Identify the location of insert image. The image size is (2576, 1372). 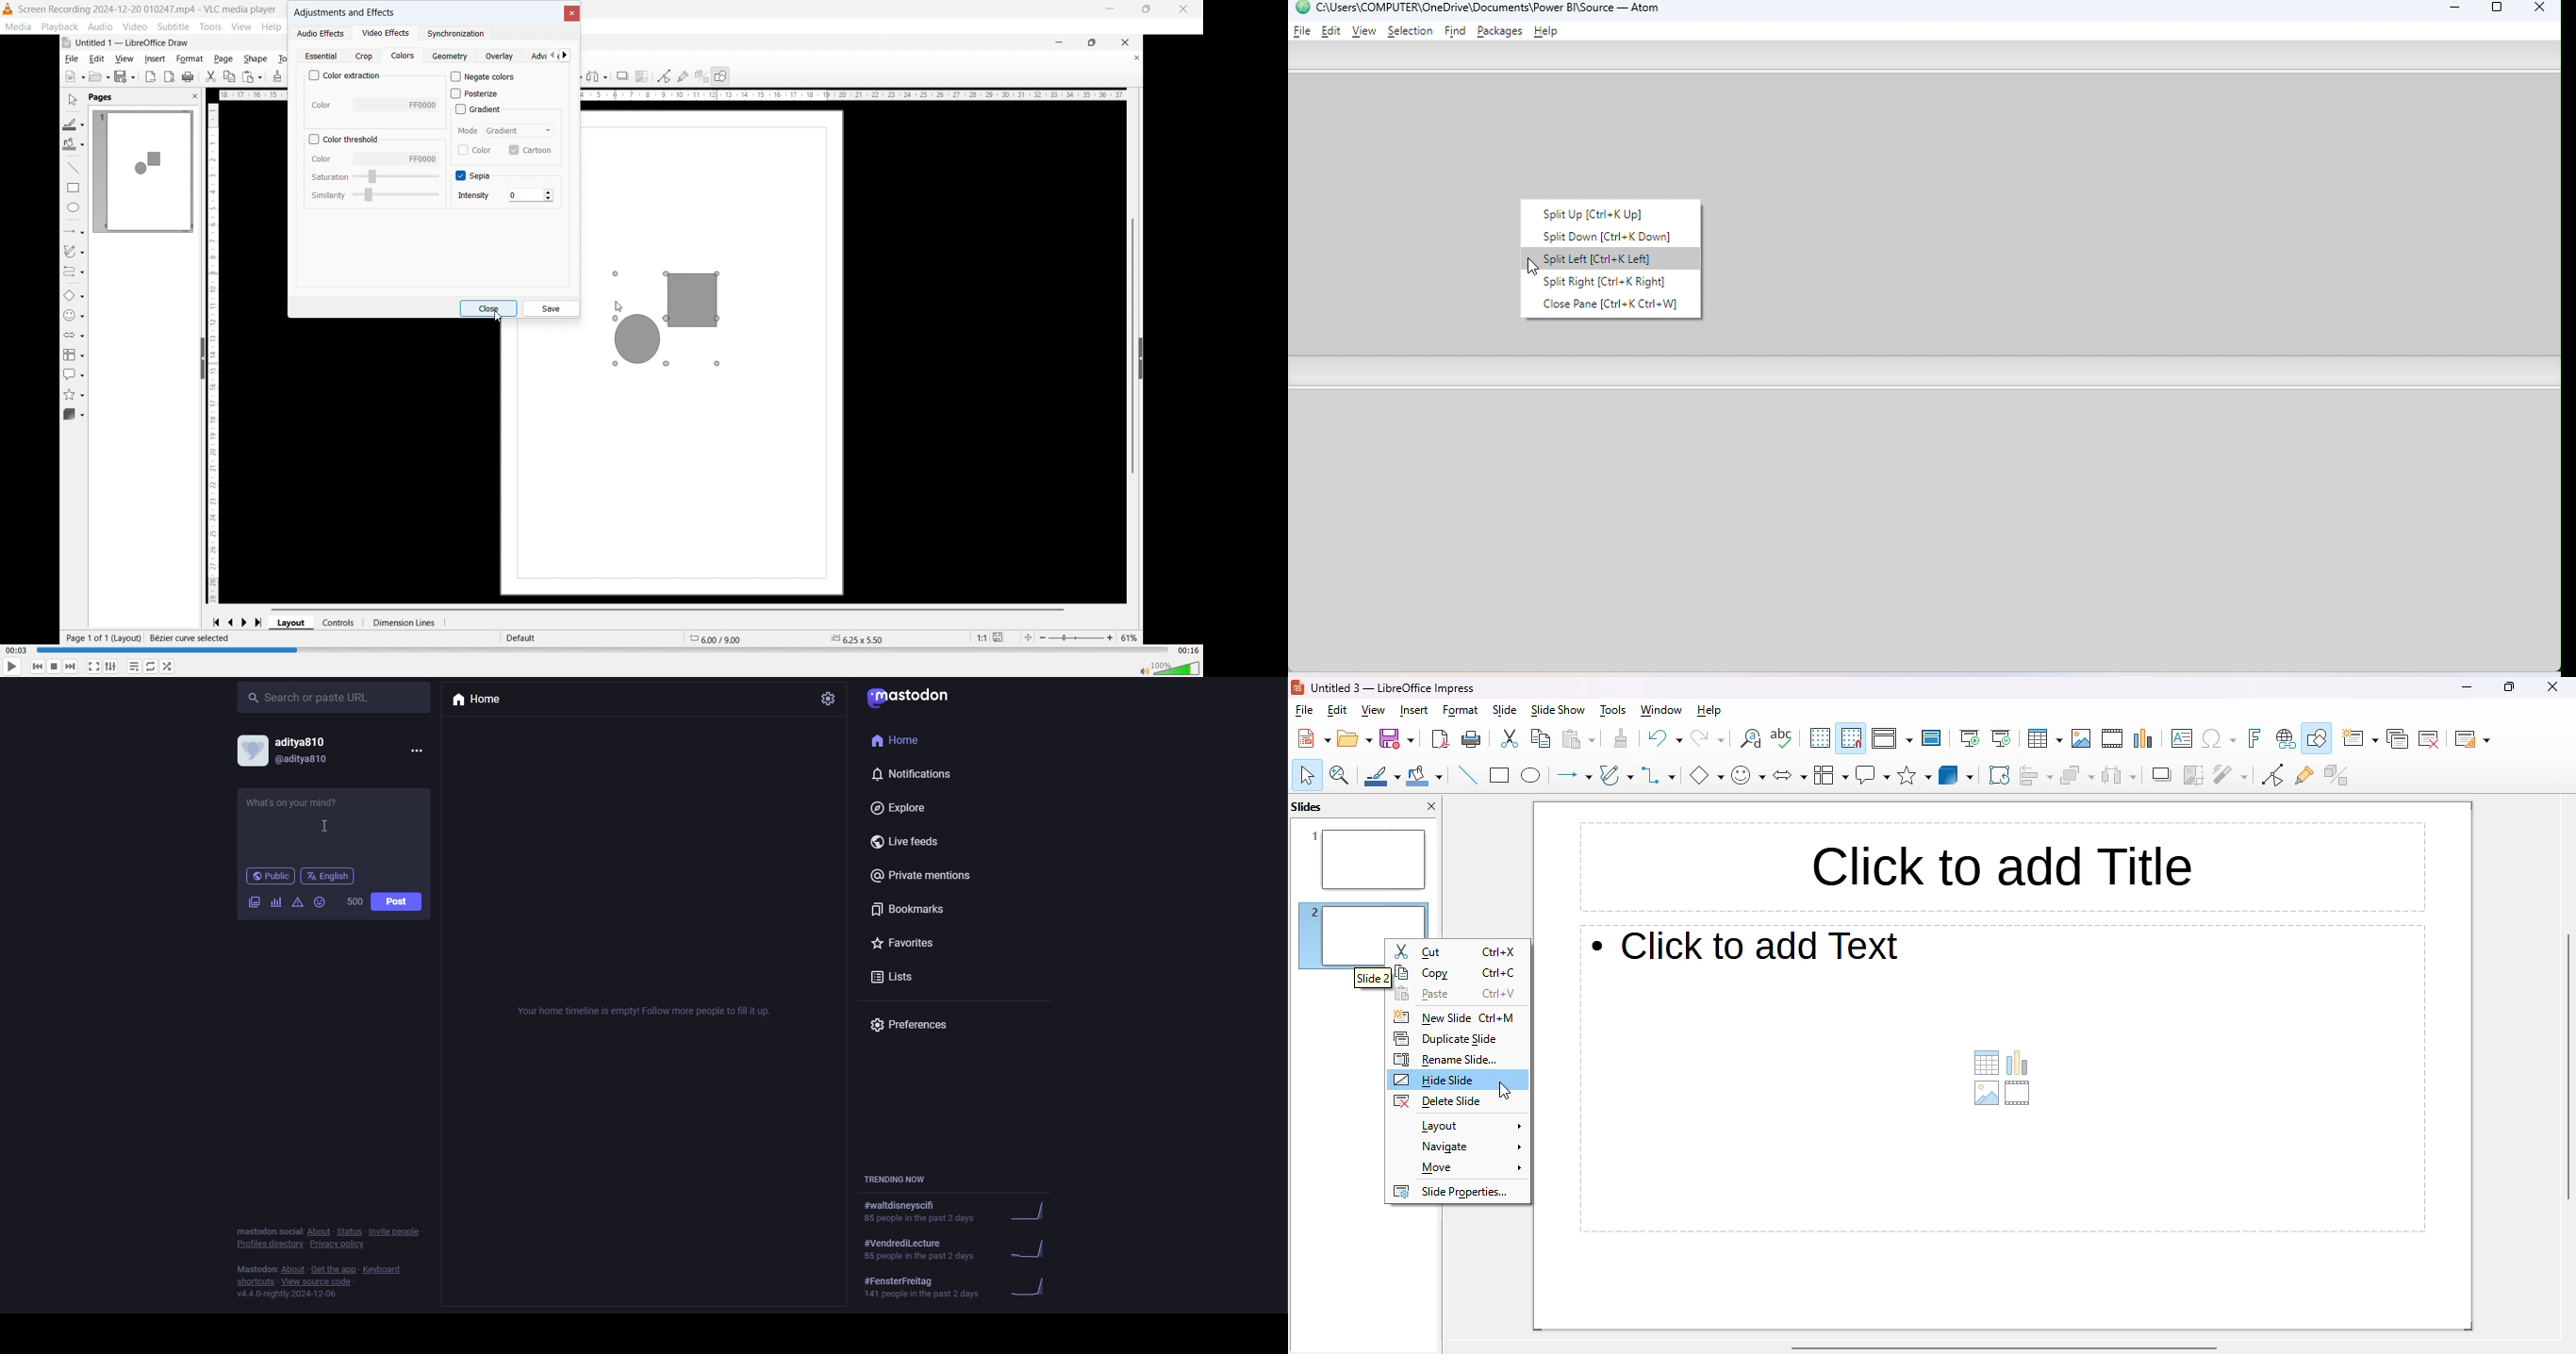
(1985, 1095).